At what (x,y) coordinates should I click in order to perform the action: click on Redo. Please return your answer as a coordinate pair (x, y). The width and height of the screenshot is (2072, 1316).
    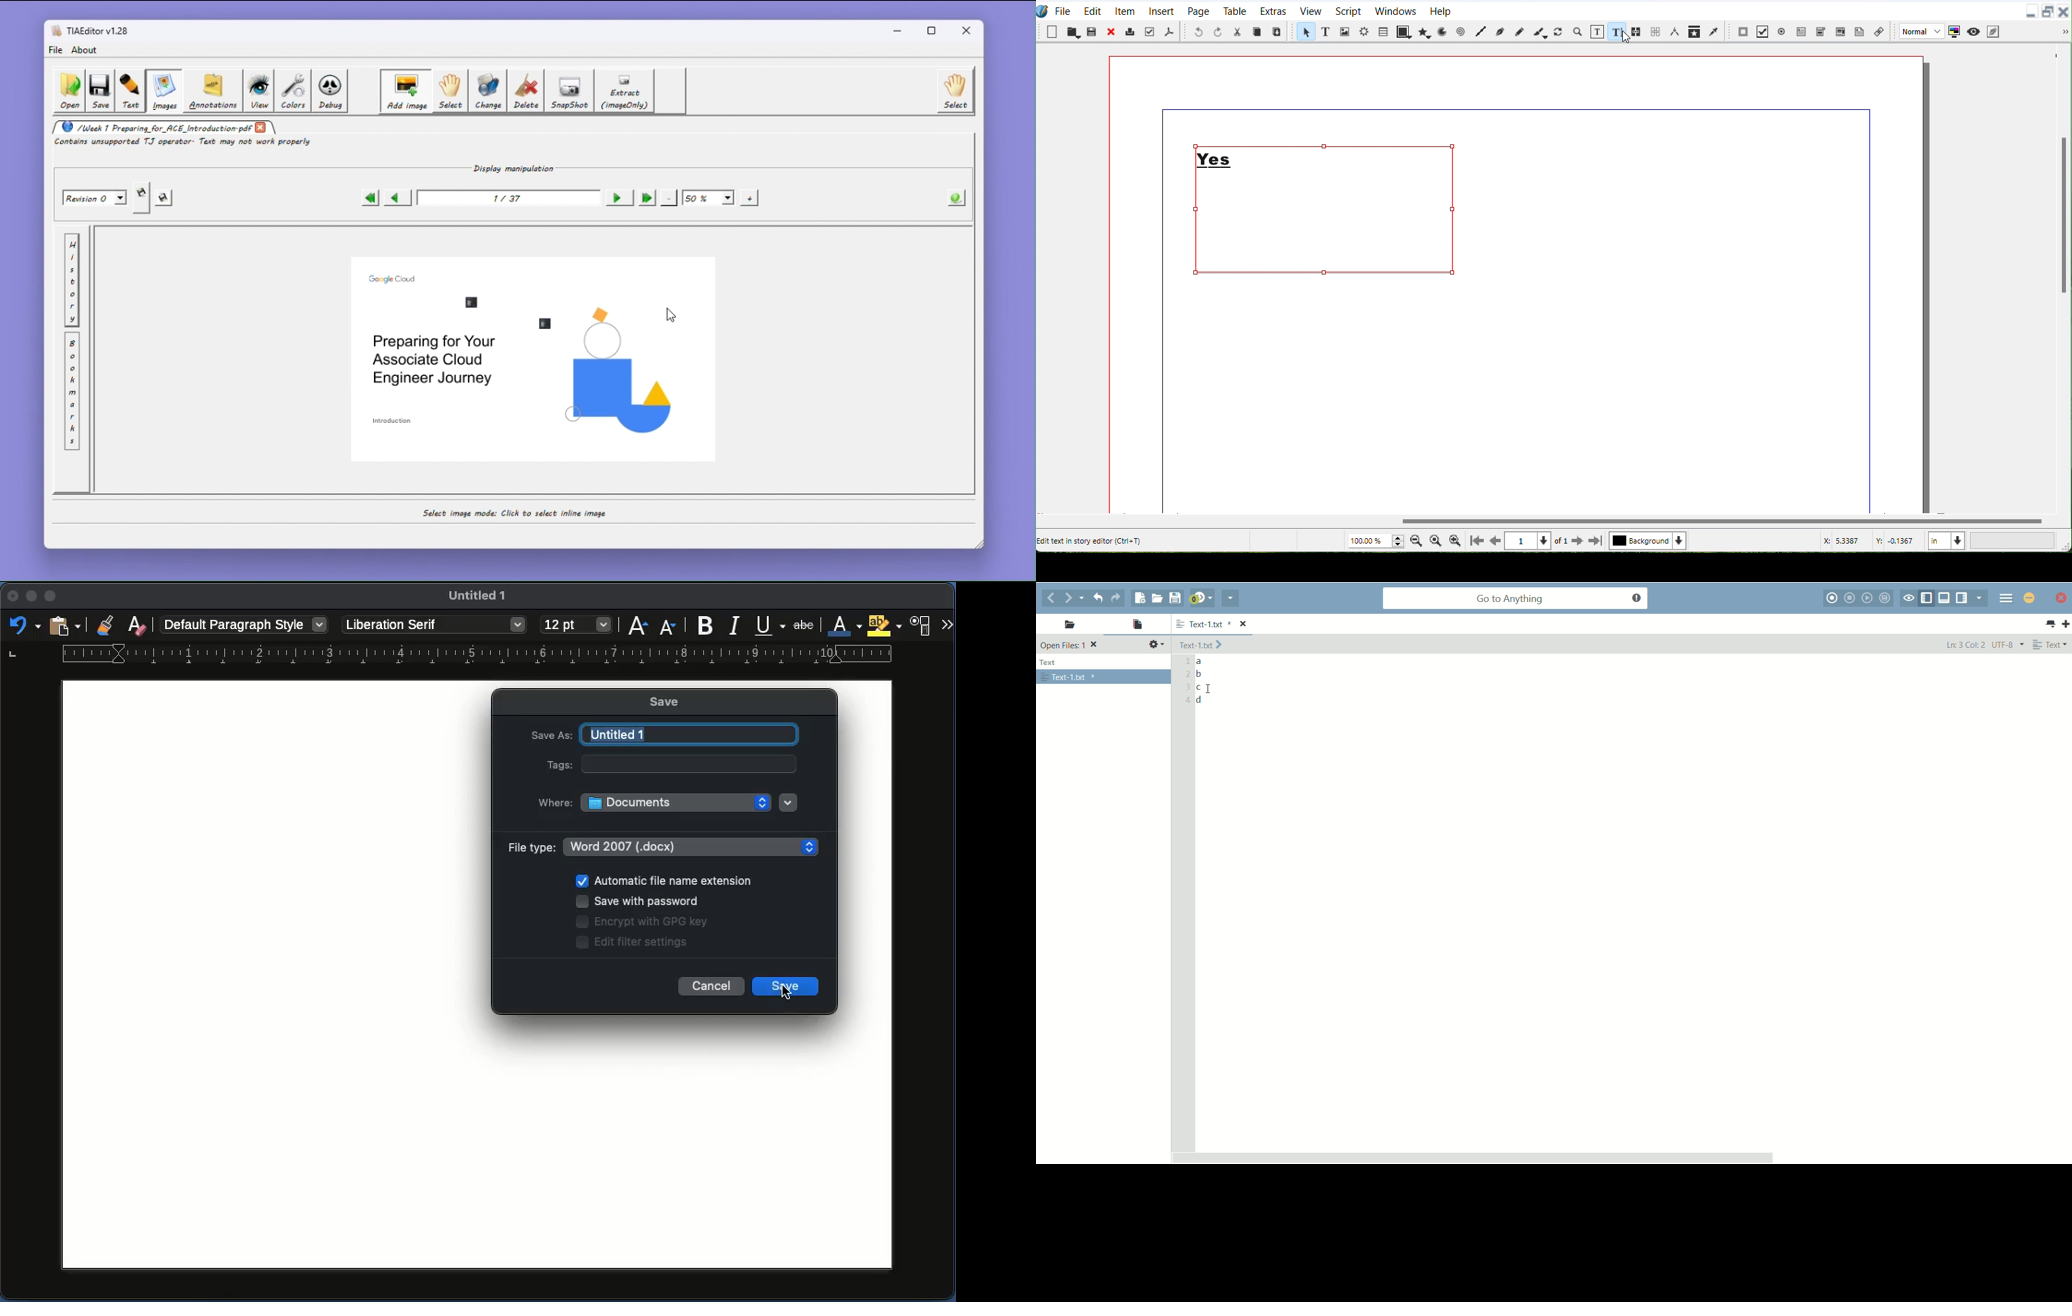
    Looking at the image, I should click on (21, 627).